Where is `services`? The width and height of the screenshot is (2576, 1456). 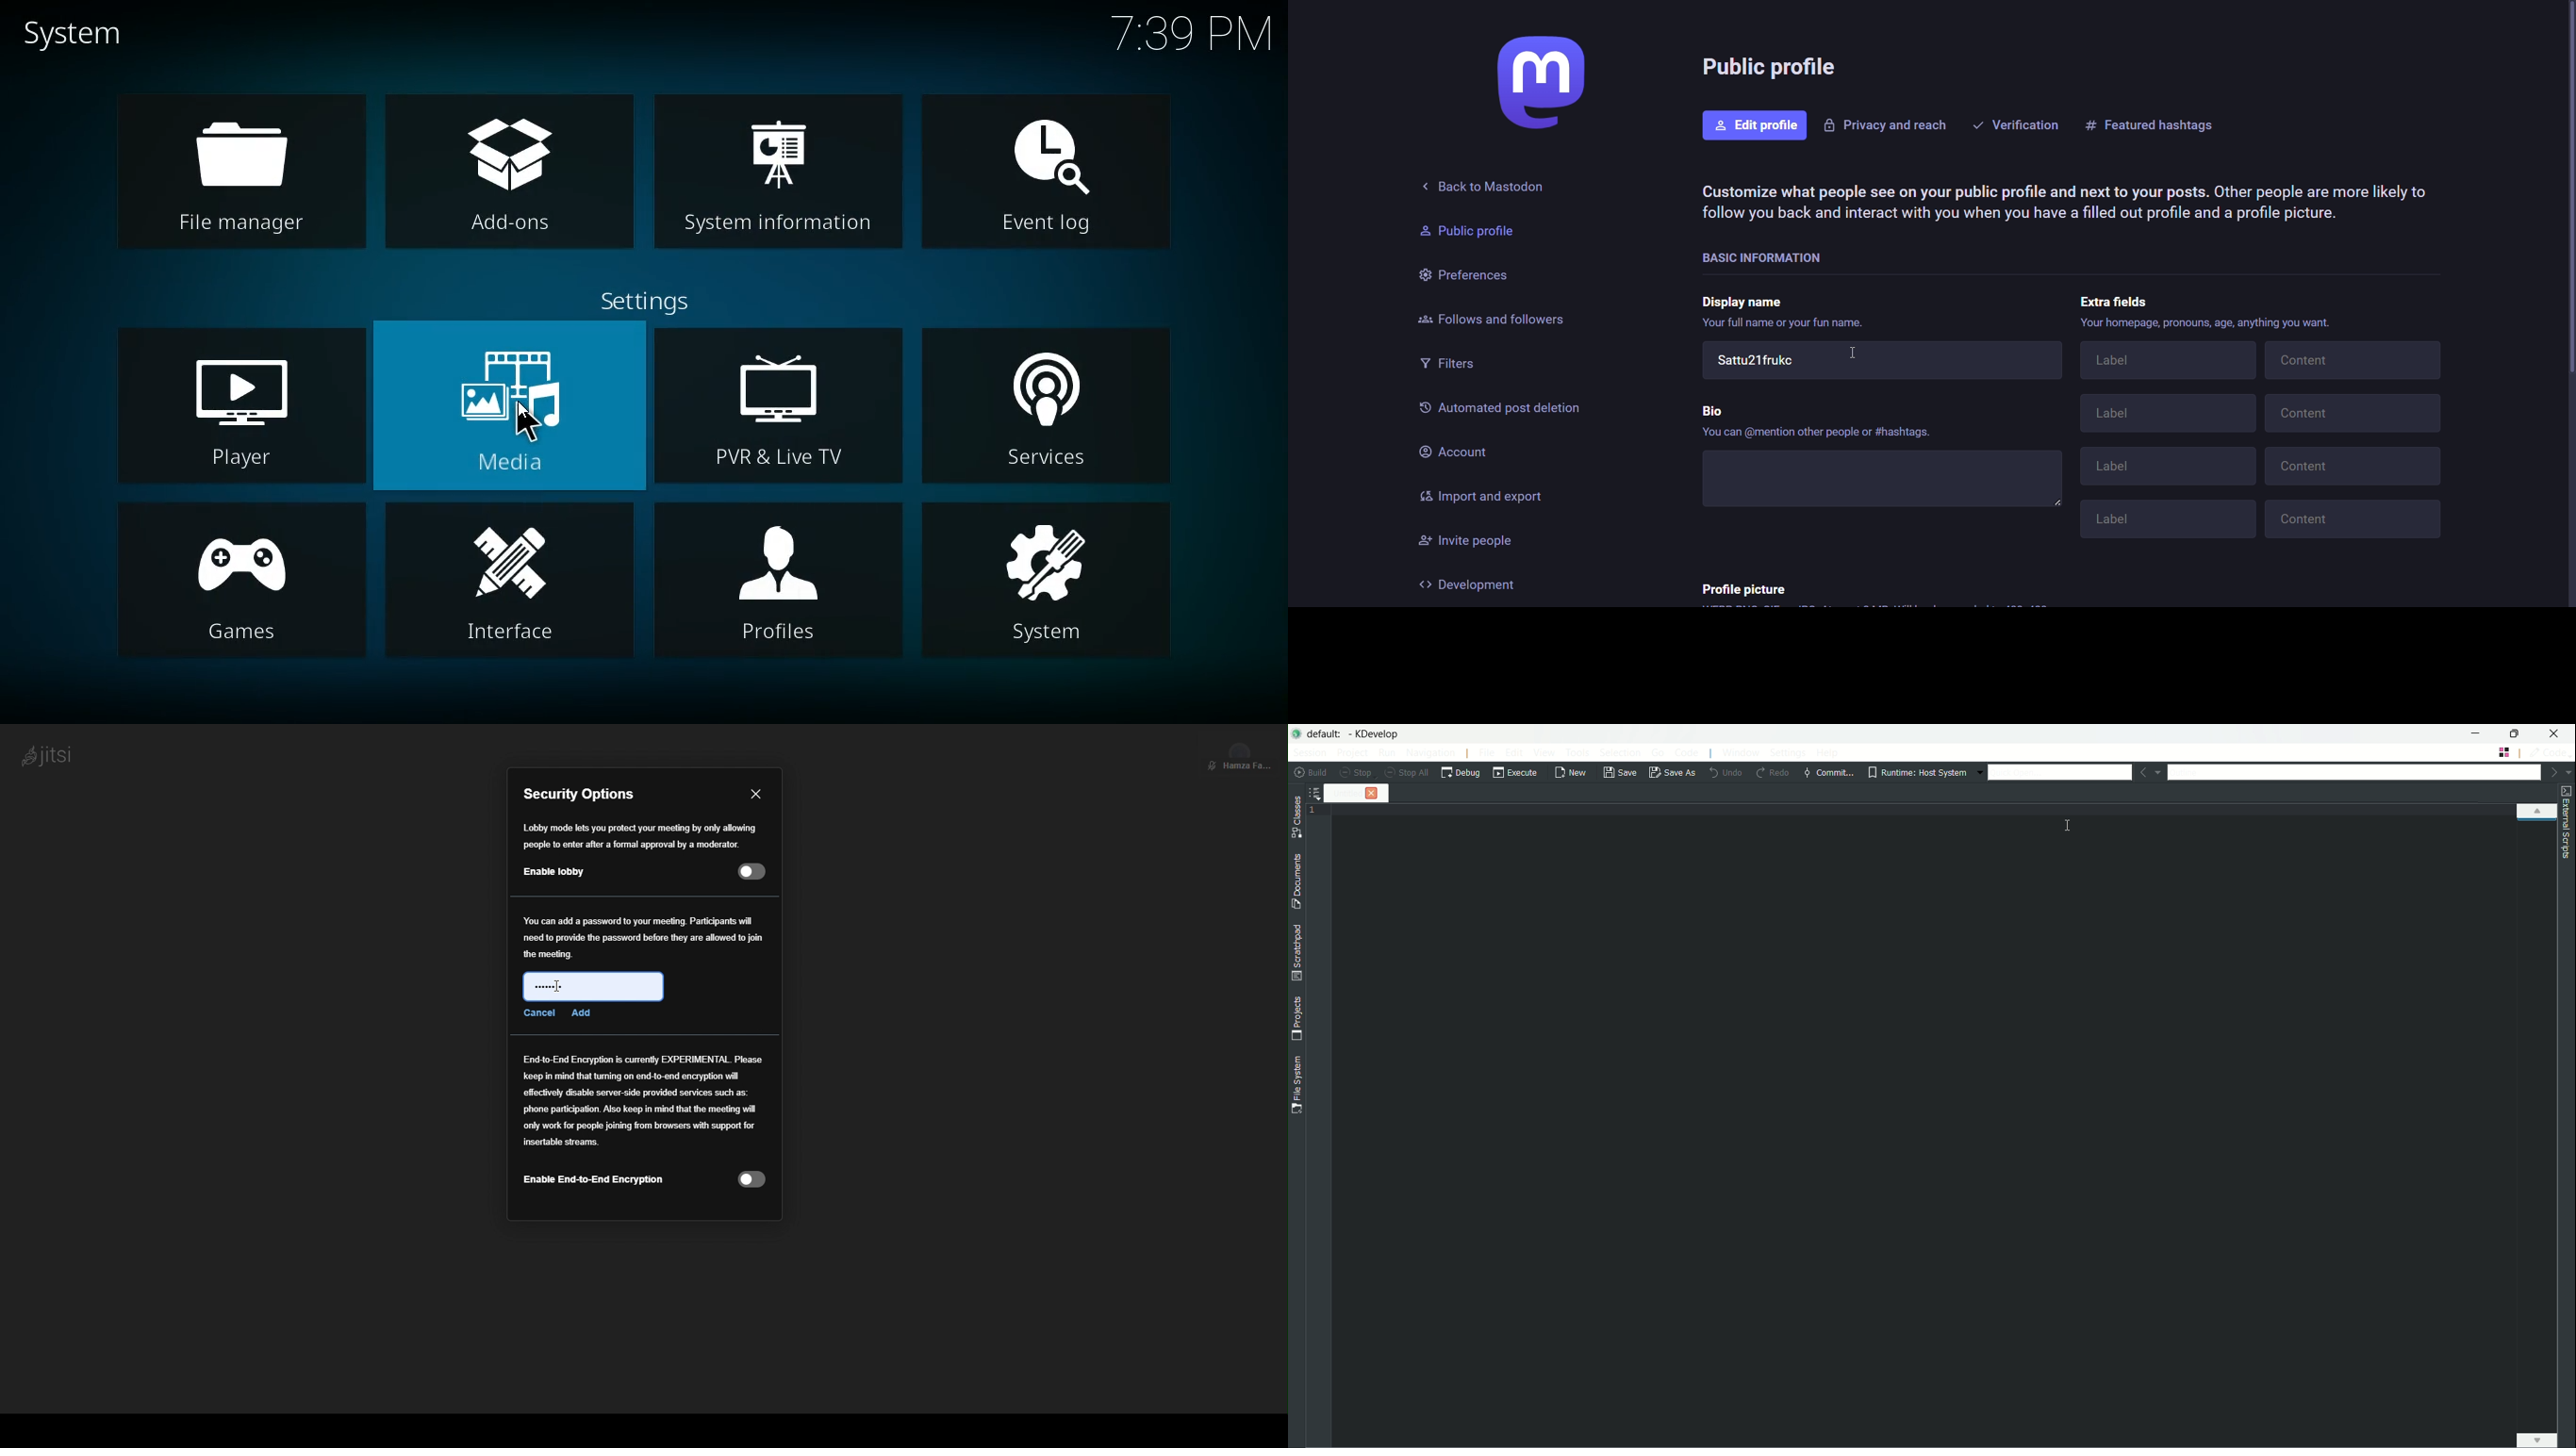 services is located at coordinates (1048, 407).